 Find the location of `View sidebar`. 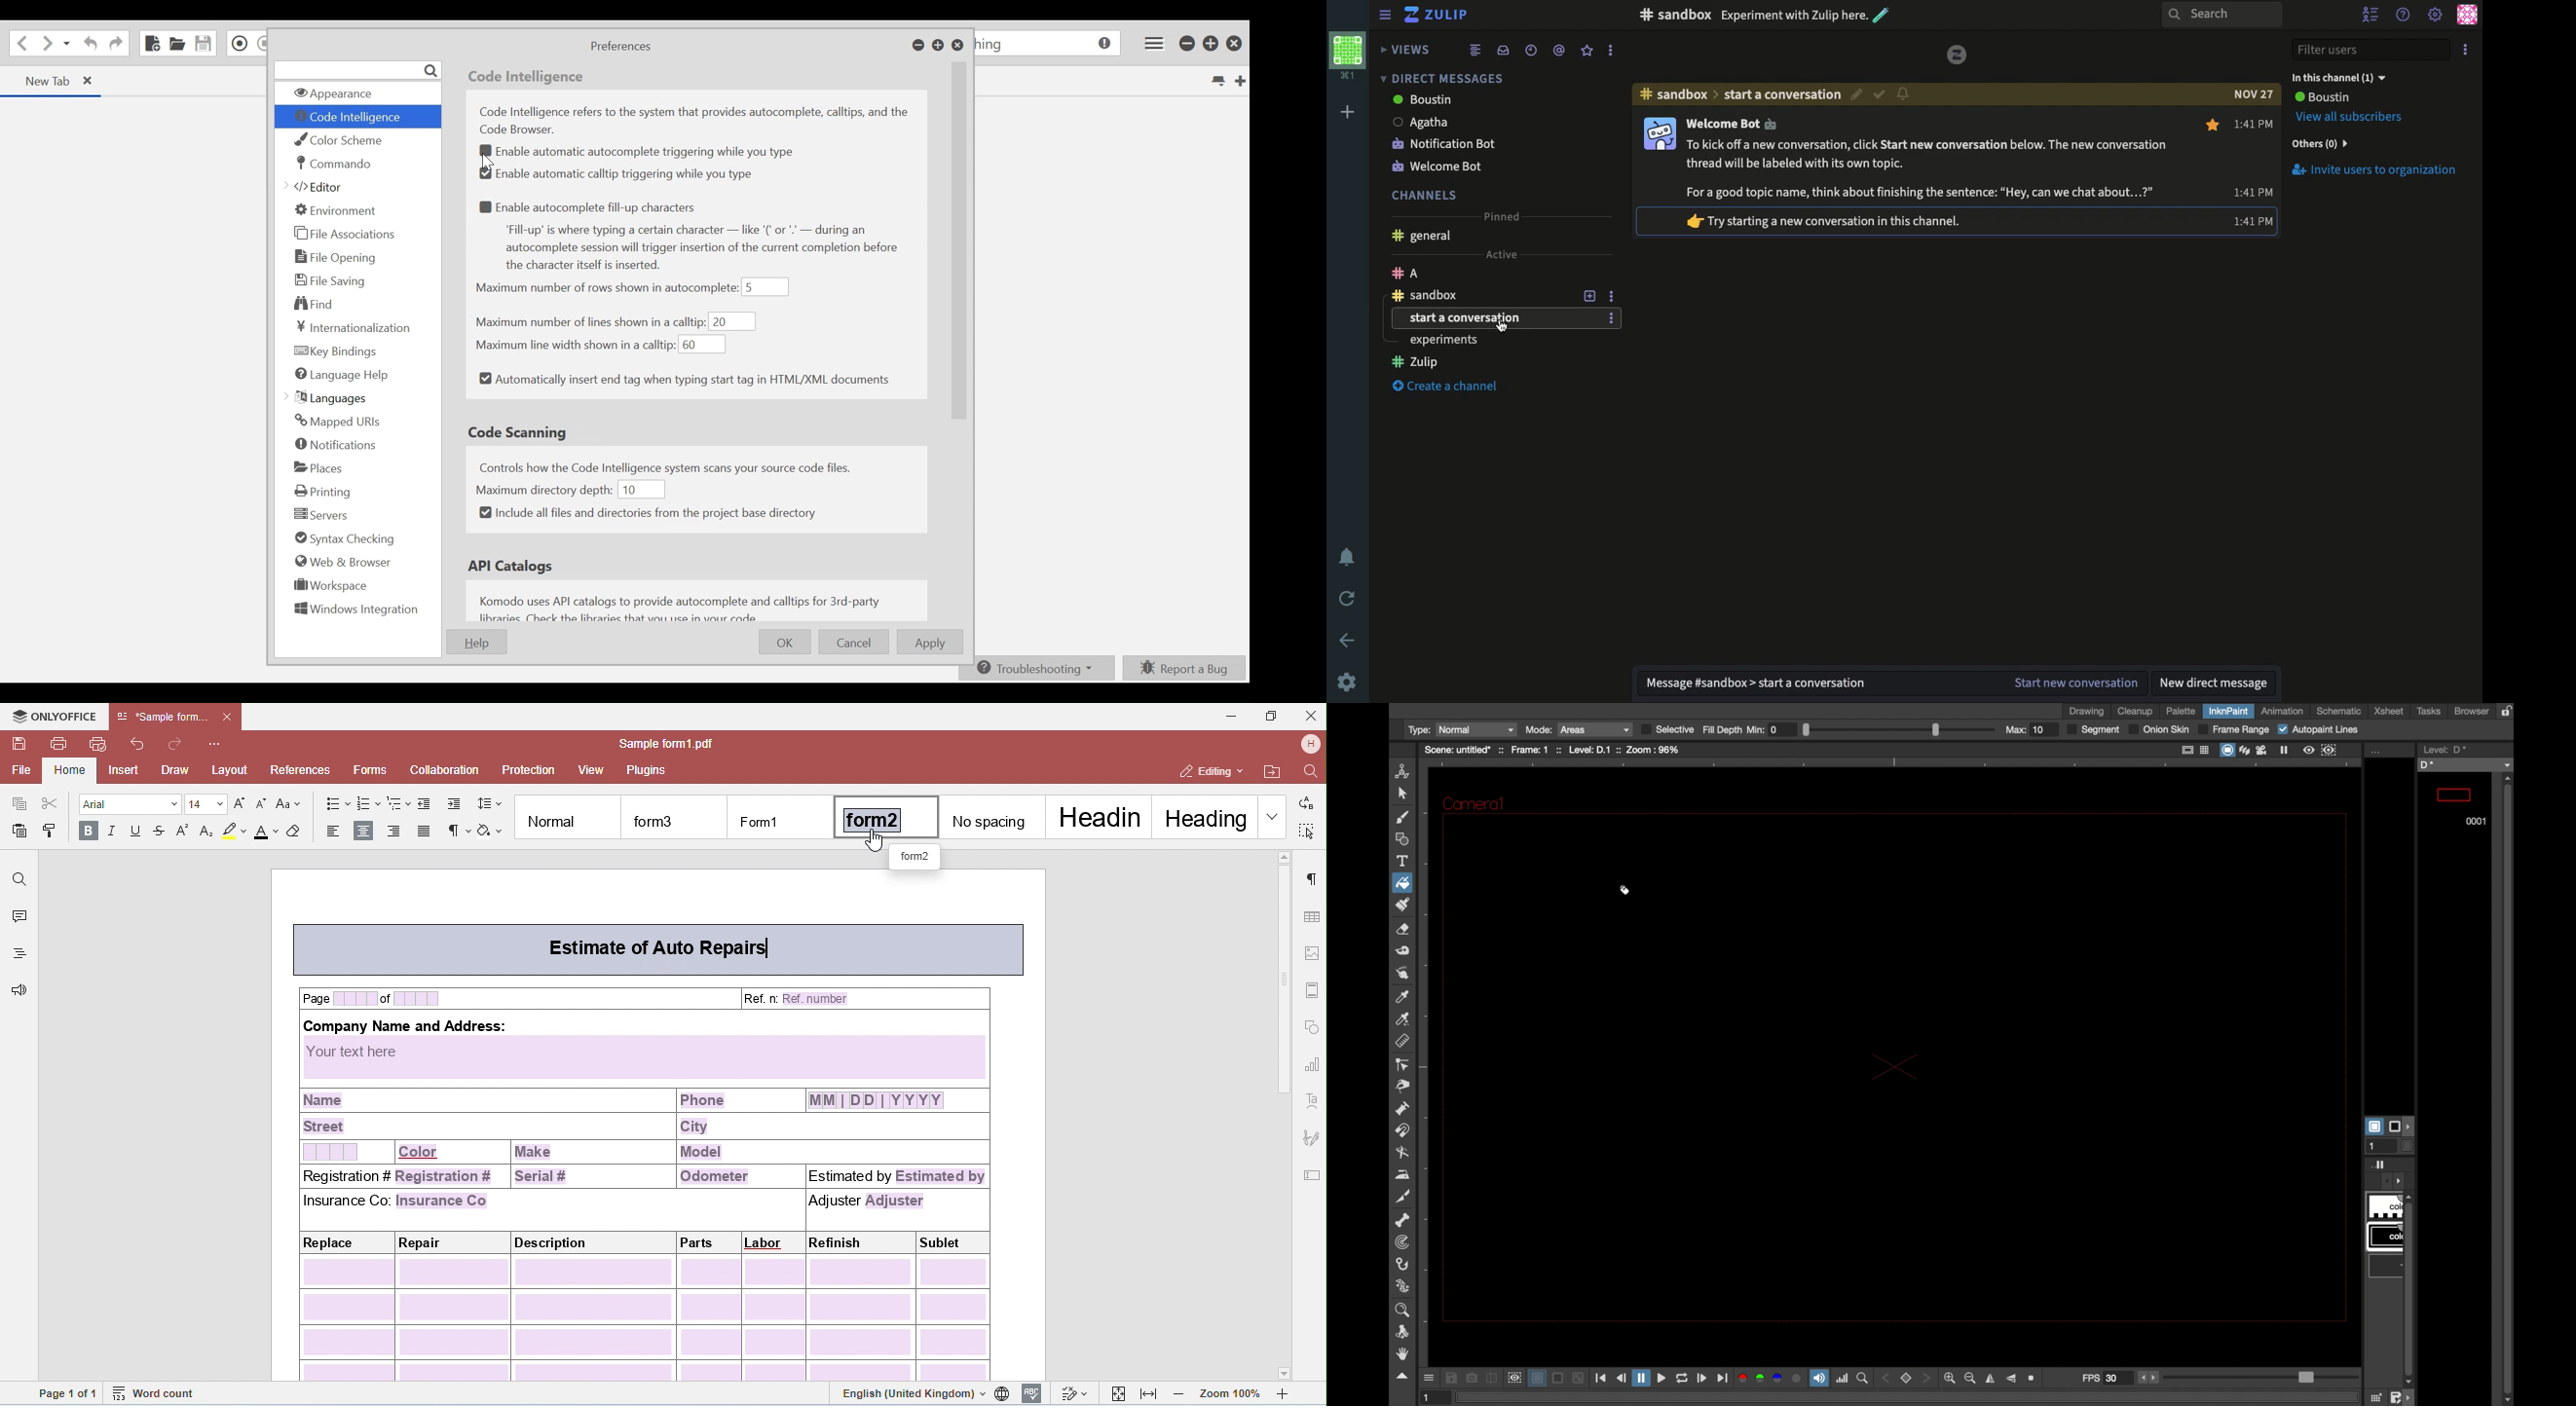

View sidebar is located at coordinates (1386, 17).